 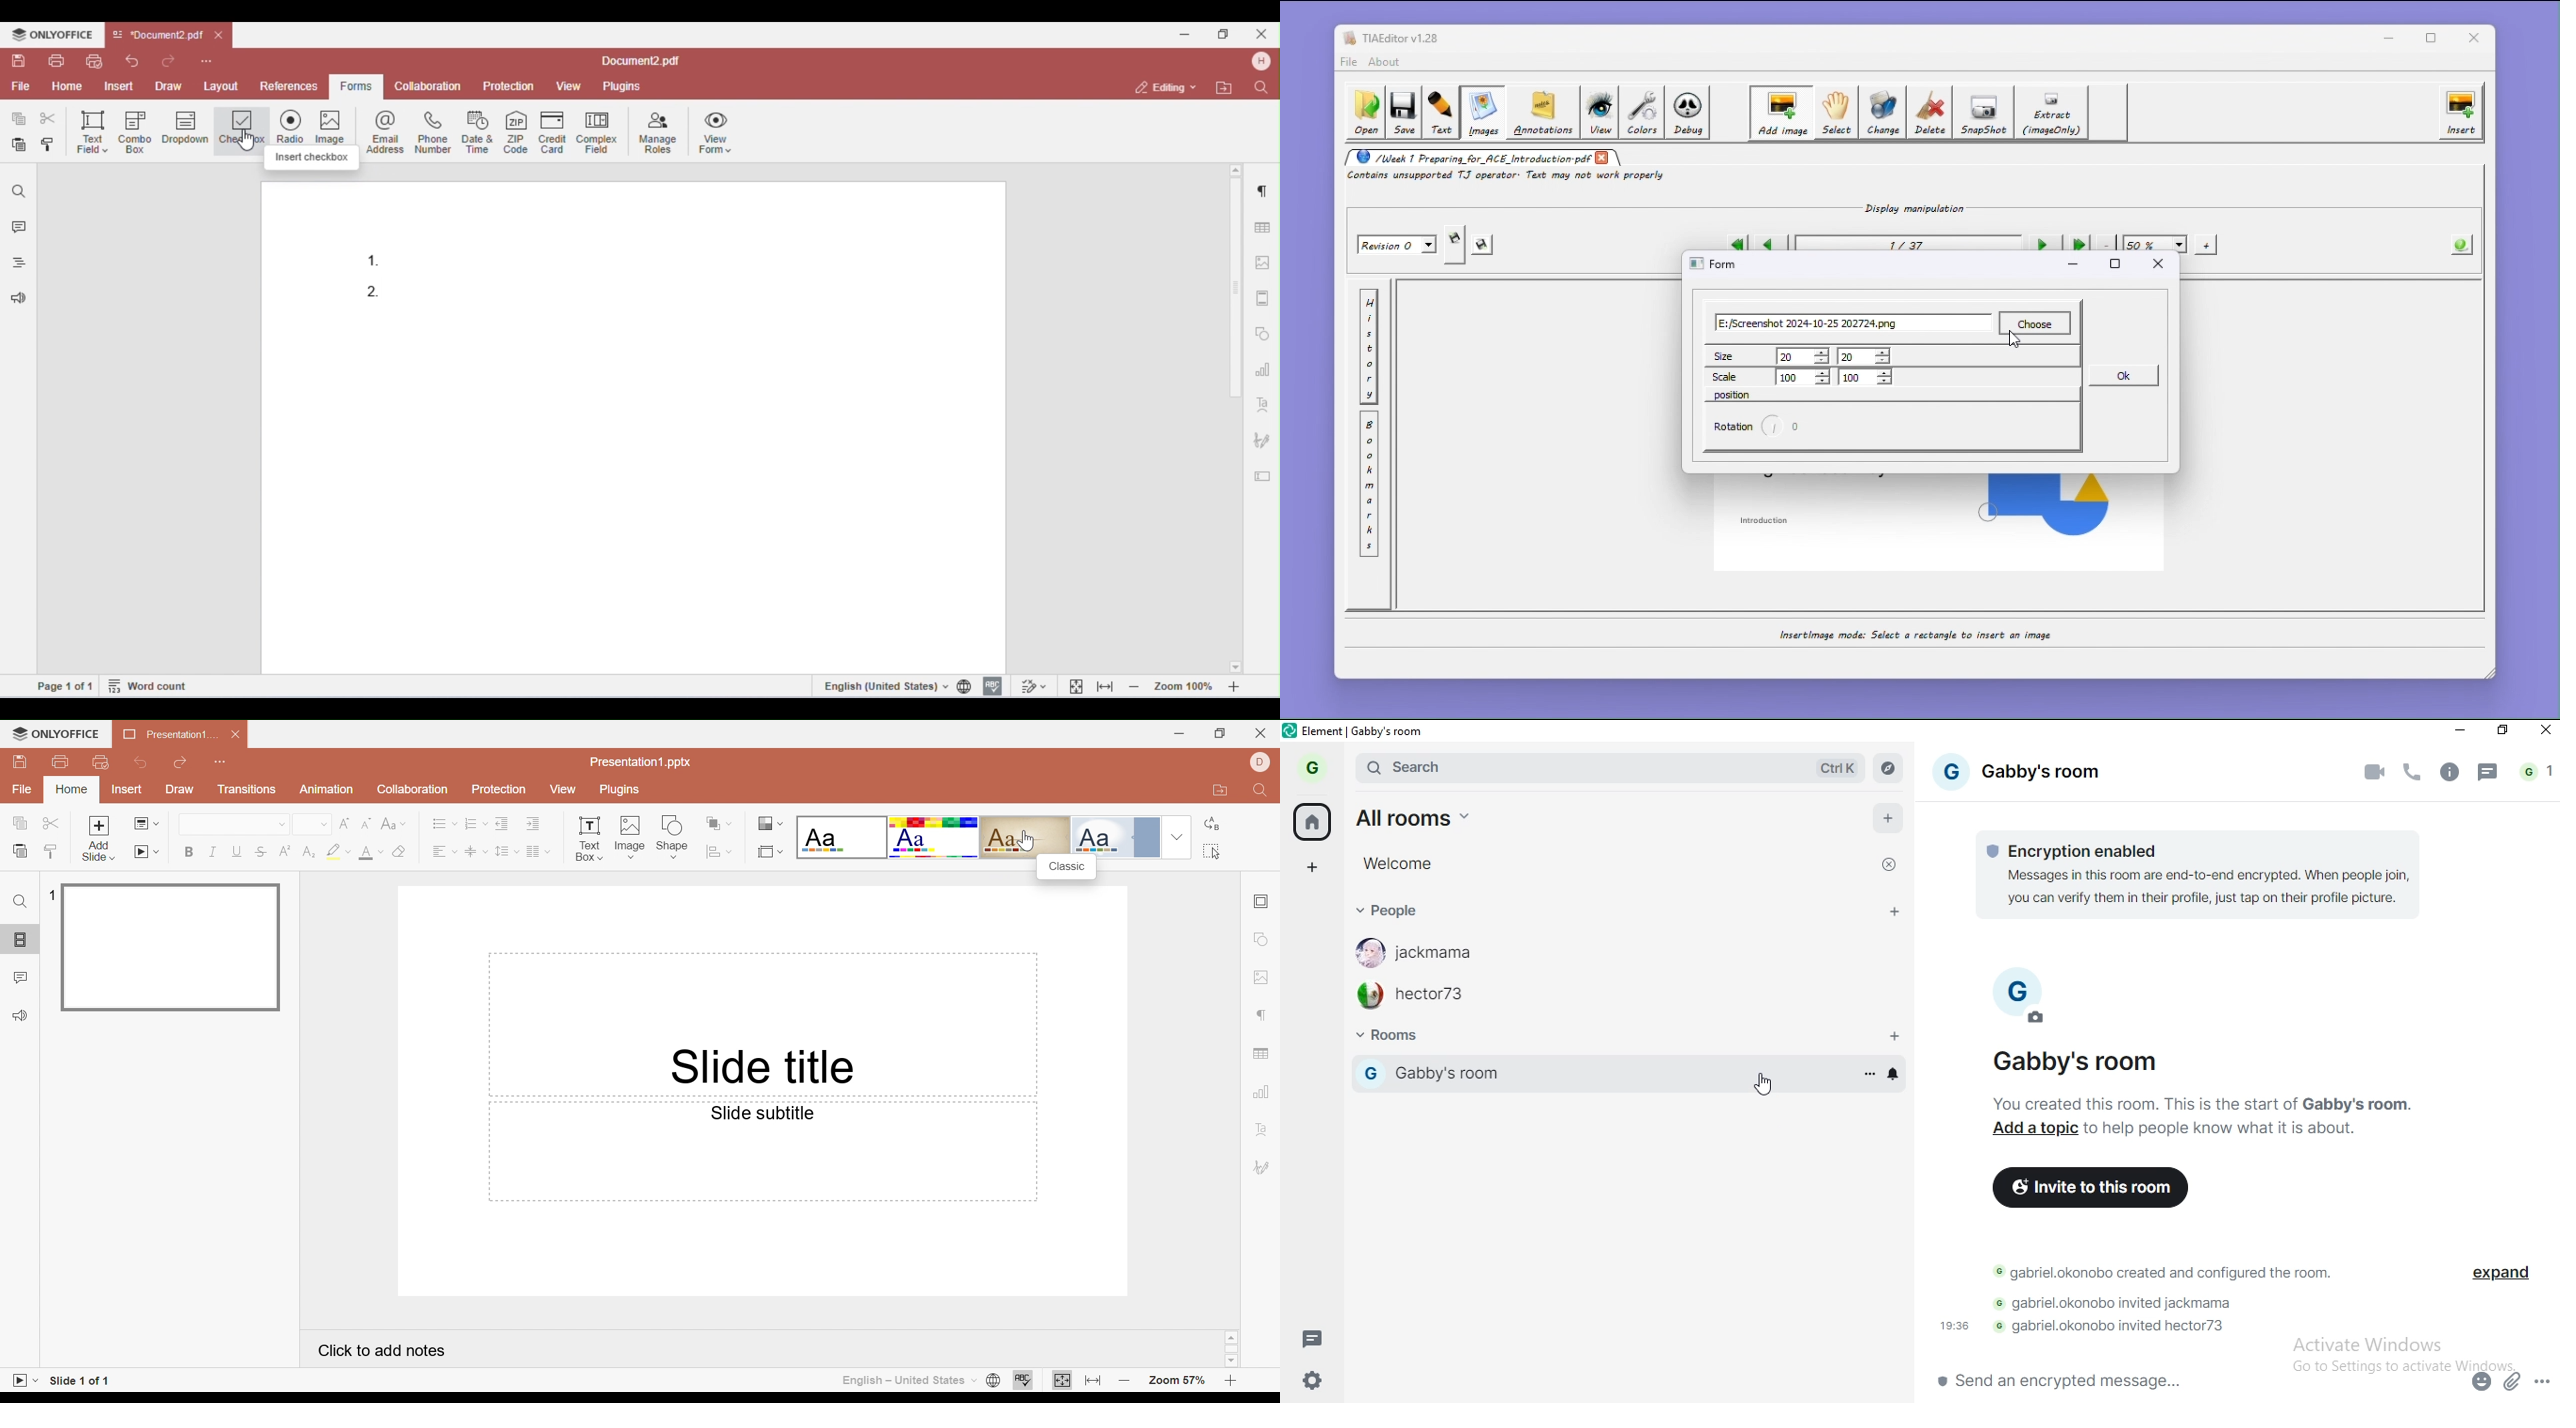 I want to click on Drop Down, so click(x=734, y=823).